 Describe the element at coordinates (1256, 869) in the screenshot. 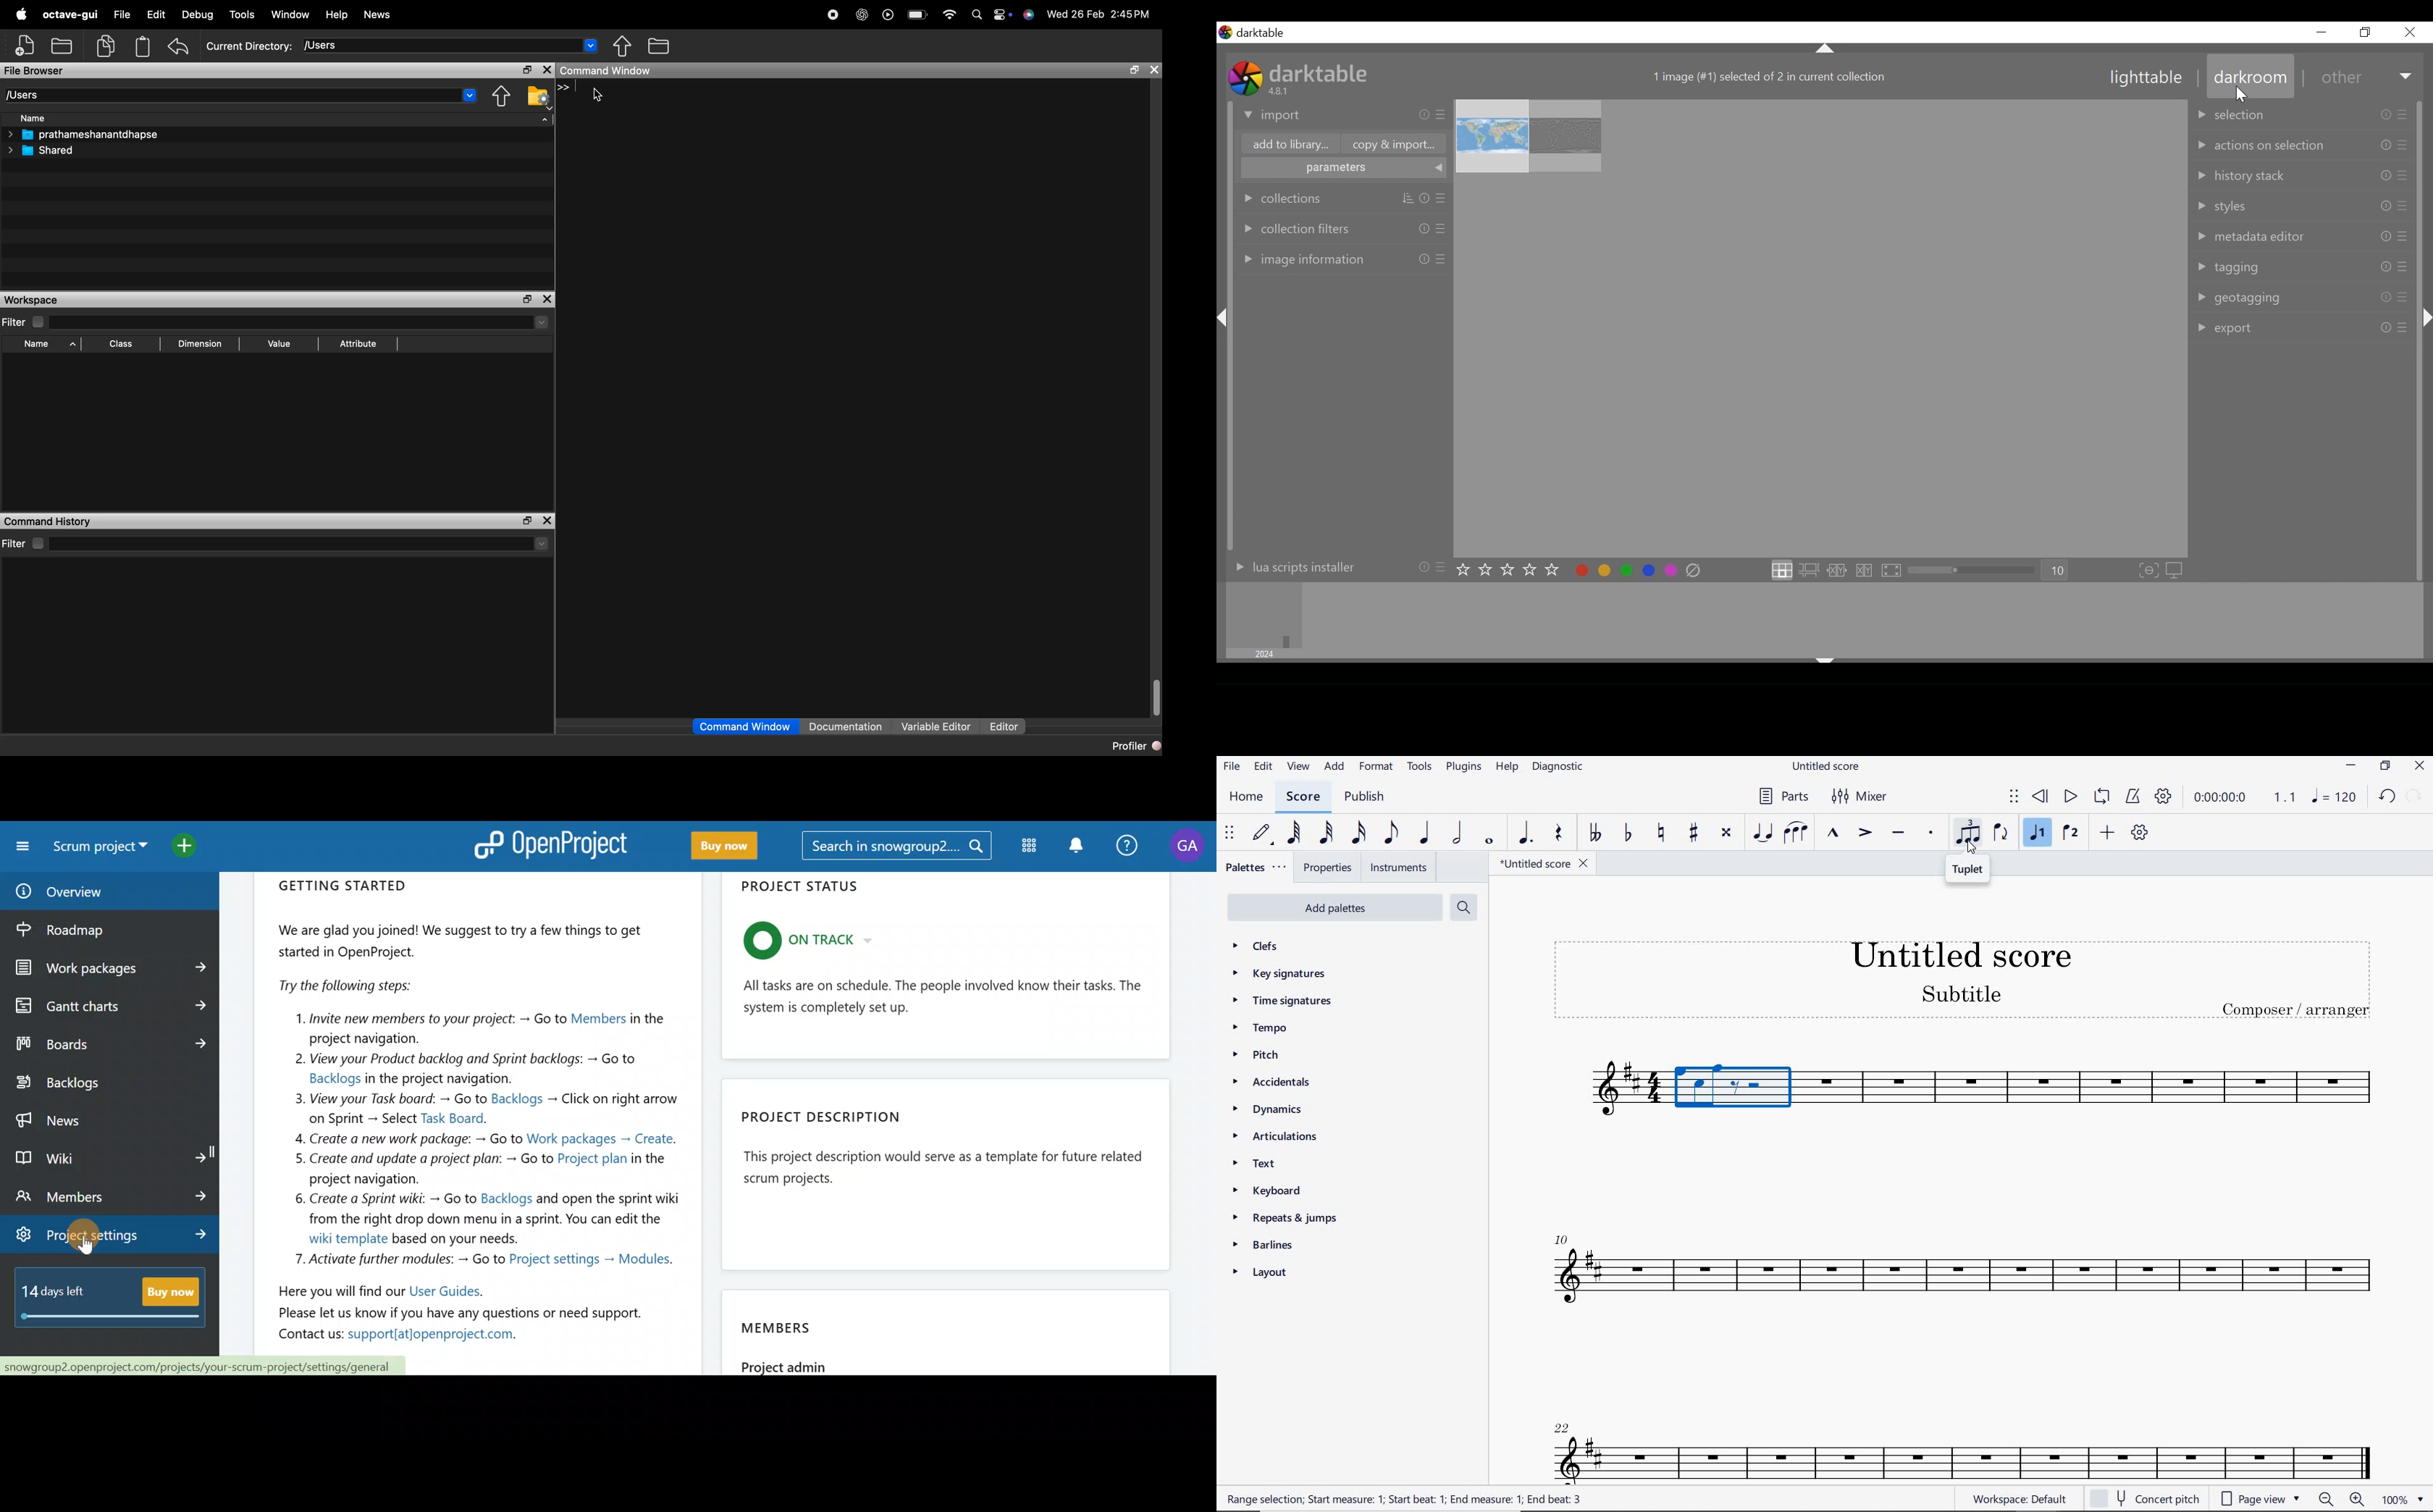

I see `PALETTES` at that location.